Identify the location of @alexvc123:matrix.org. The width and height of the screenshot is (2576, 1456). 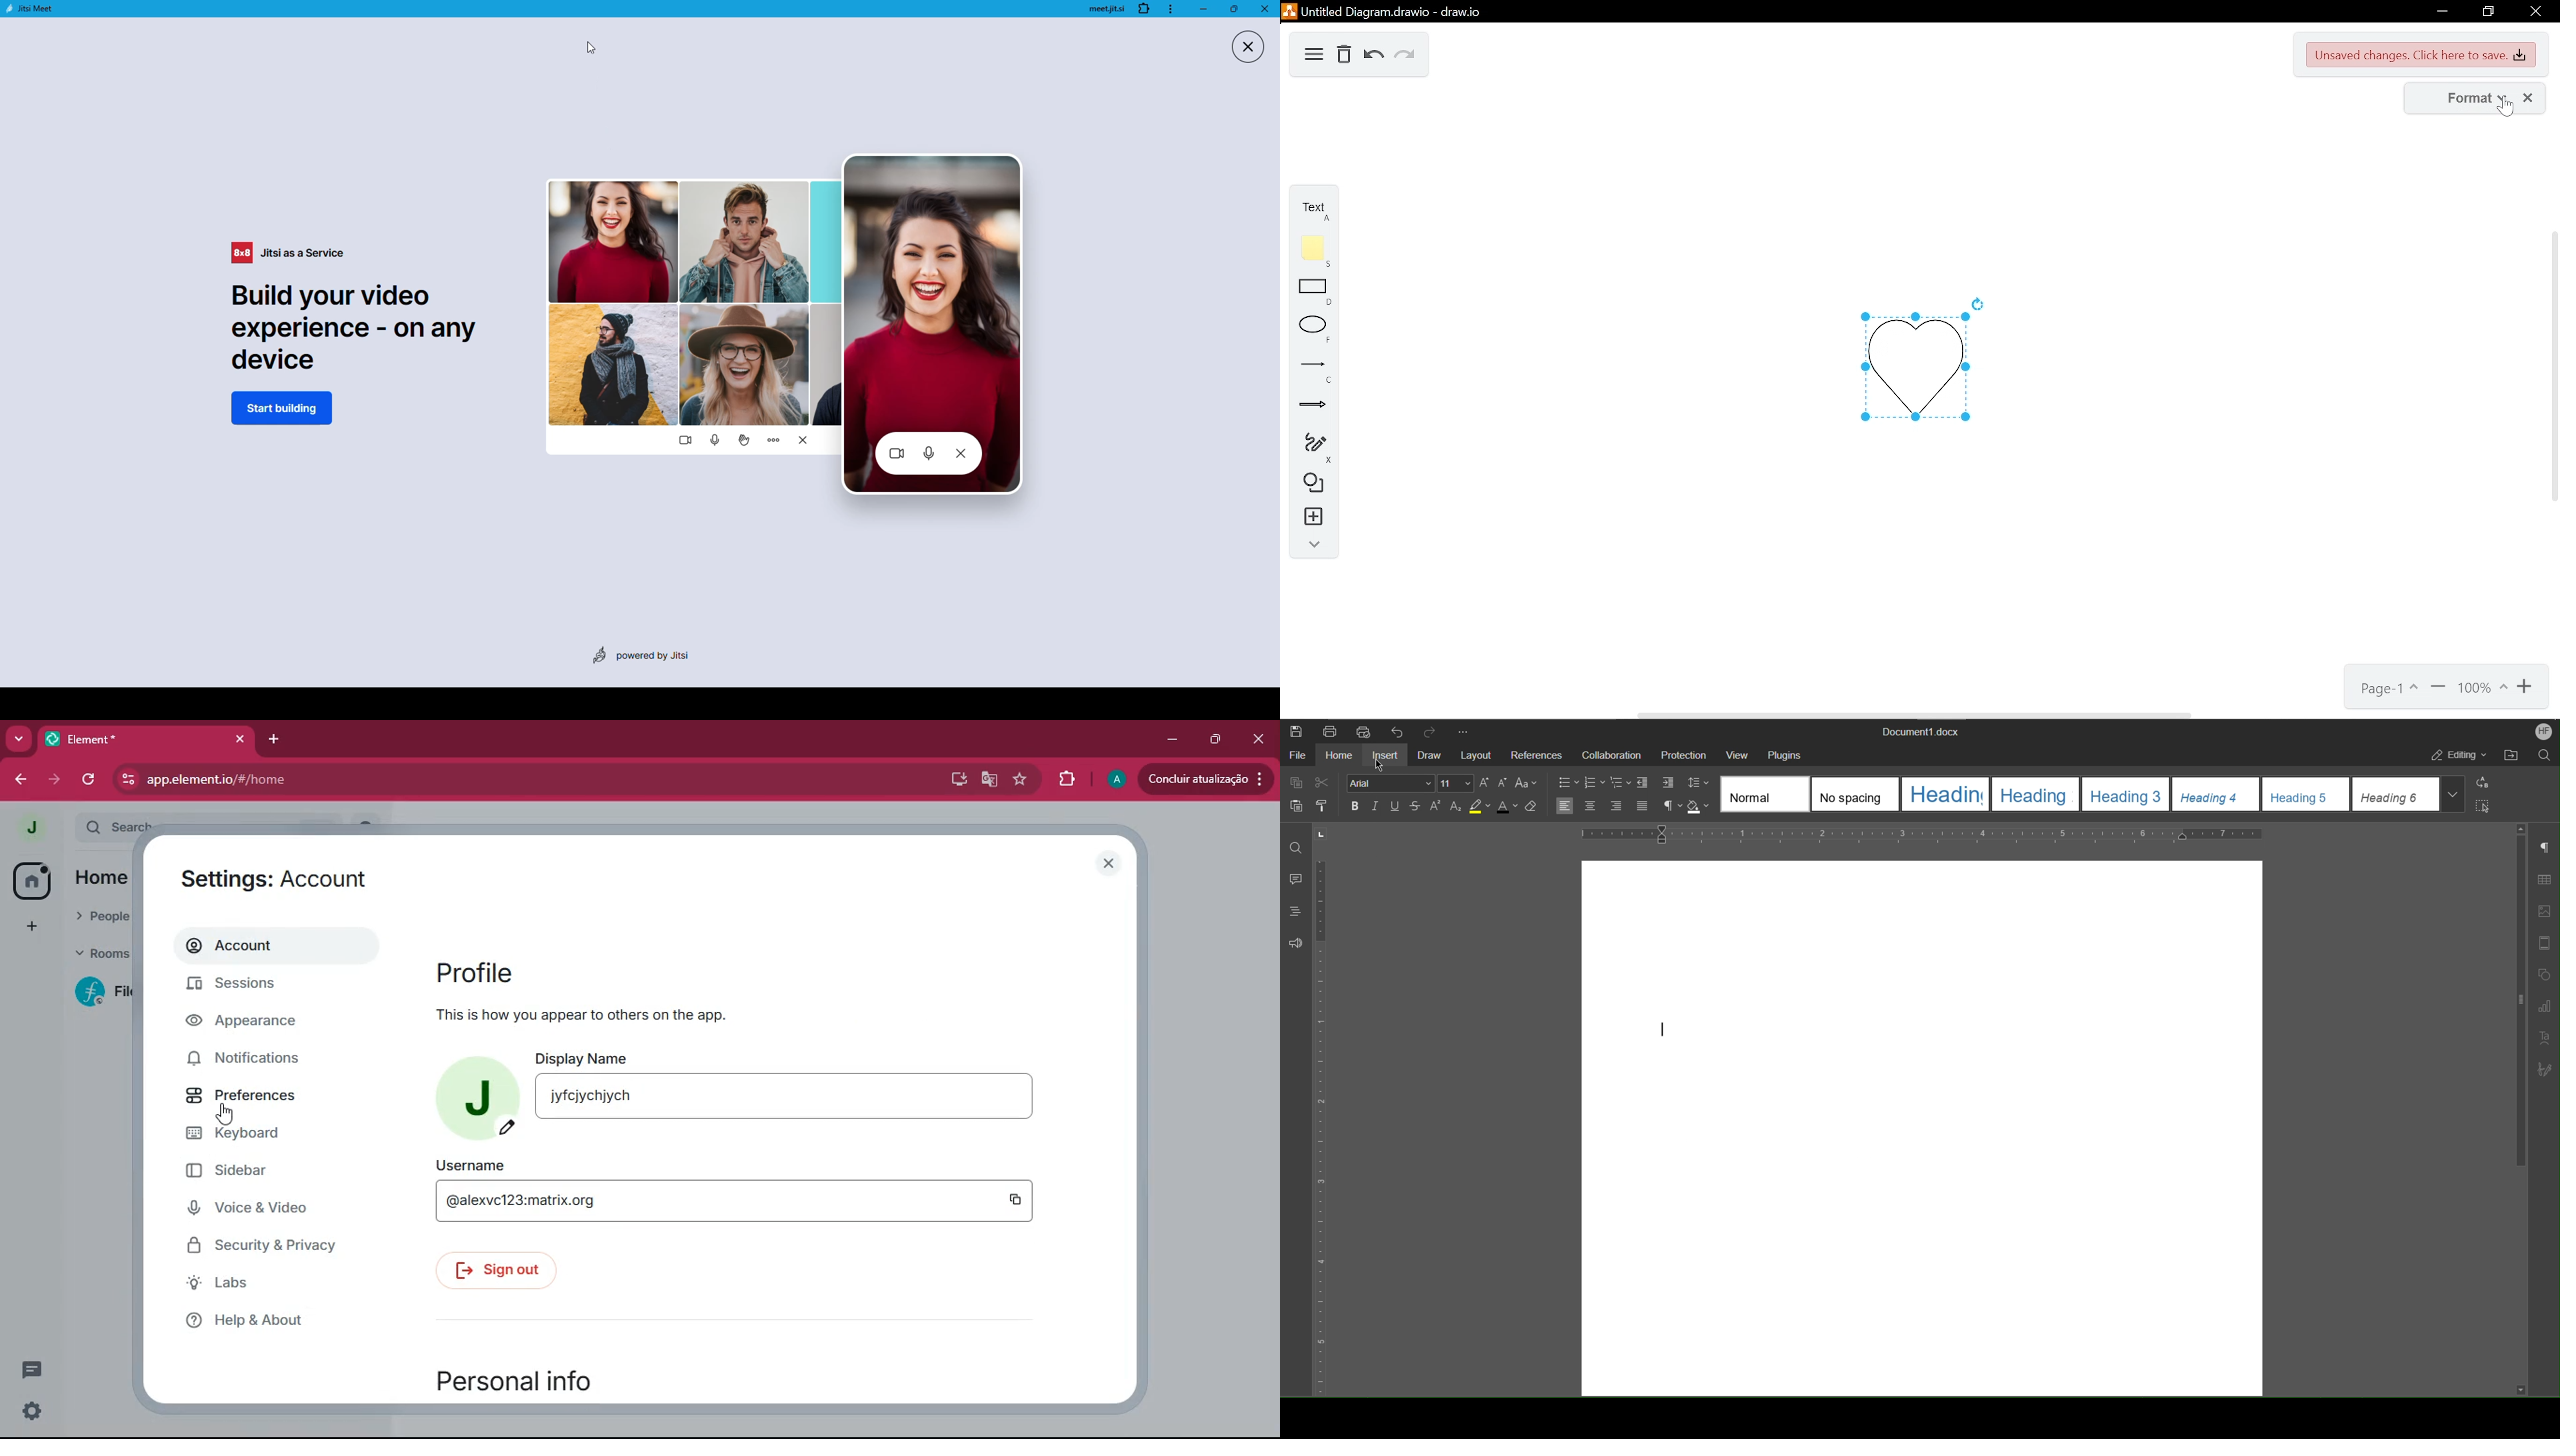
(709, 1201).